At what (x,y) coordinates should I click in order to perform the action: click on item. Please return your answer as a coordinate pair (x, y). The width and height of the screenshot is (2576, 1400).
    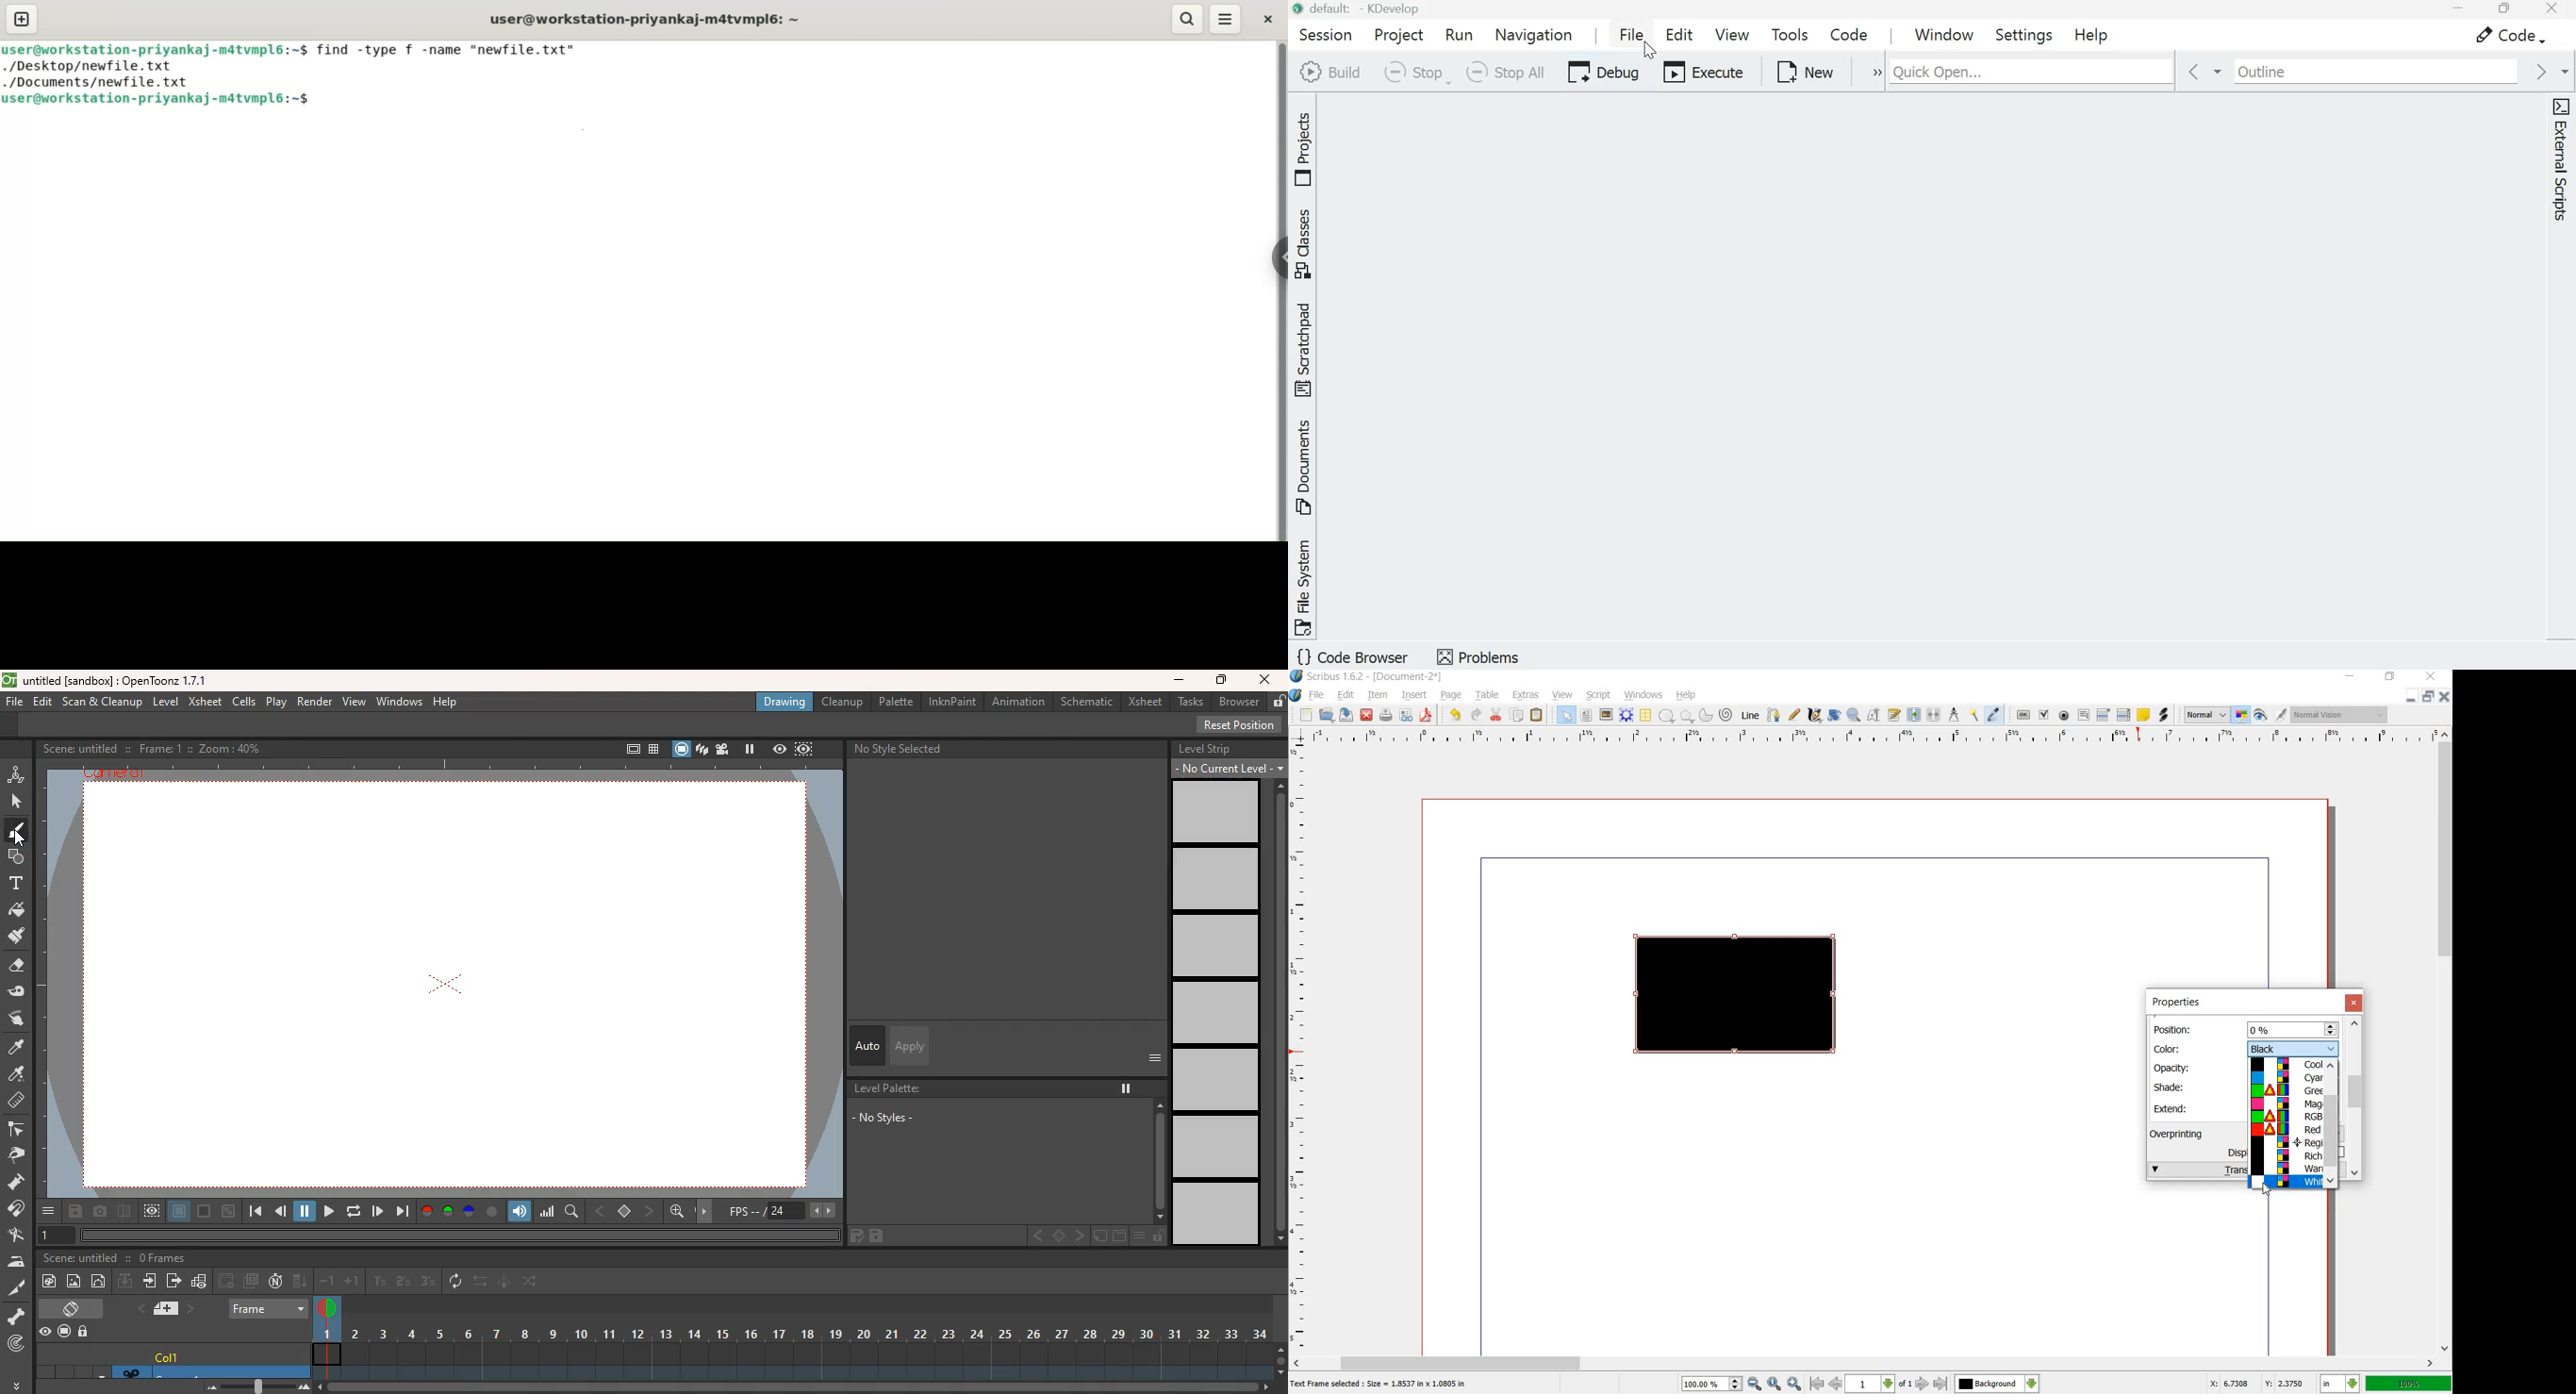
    Looking at the image, I should click on (1377, 697).